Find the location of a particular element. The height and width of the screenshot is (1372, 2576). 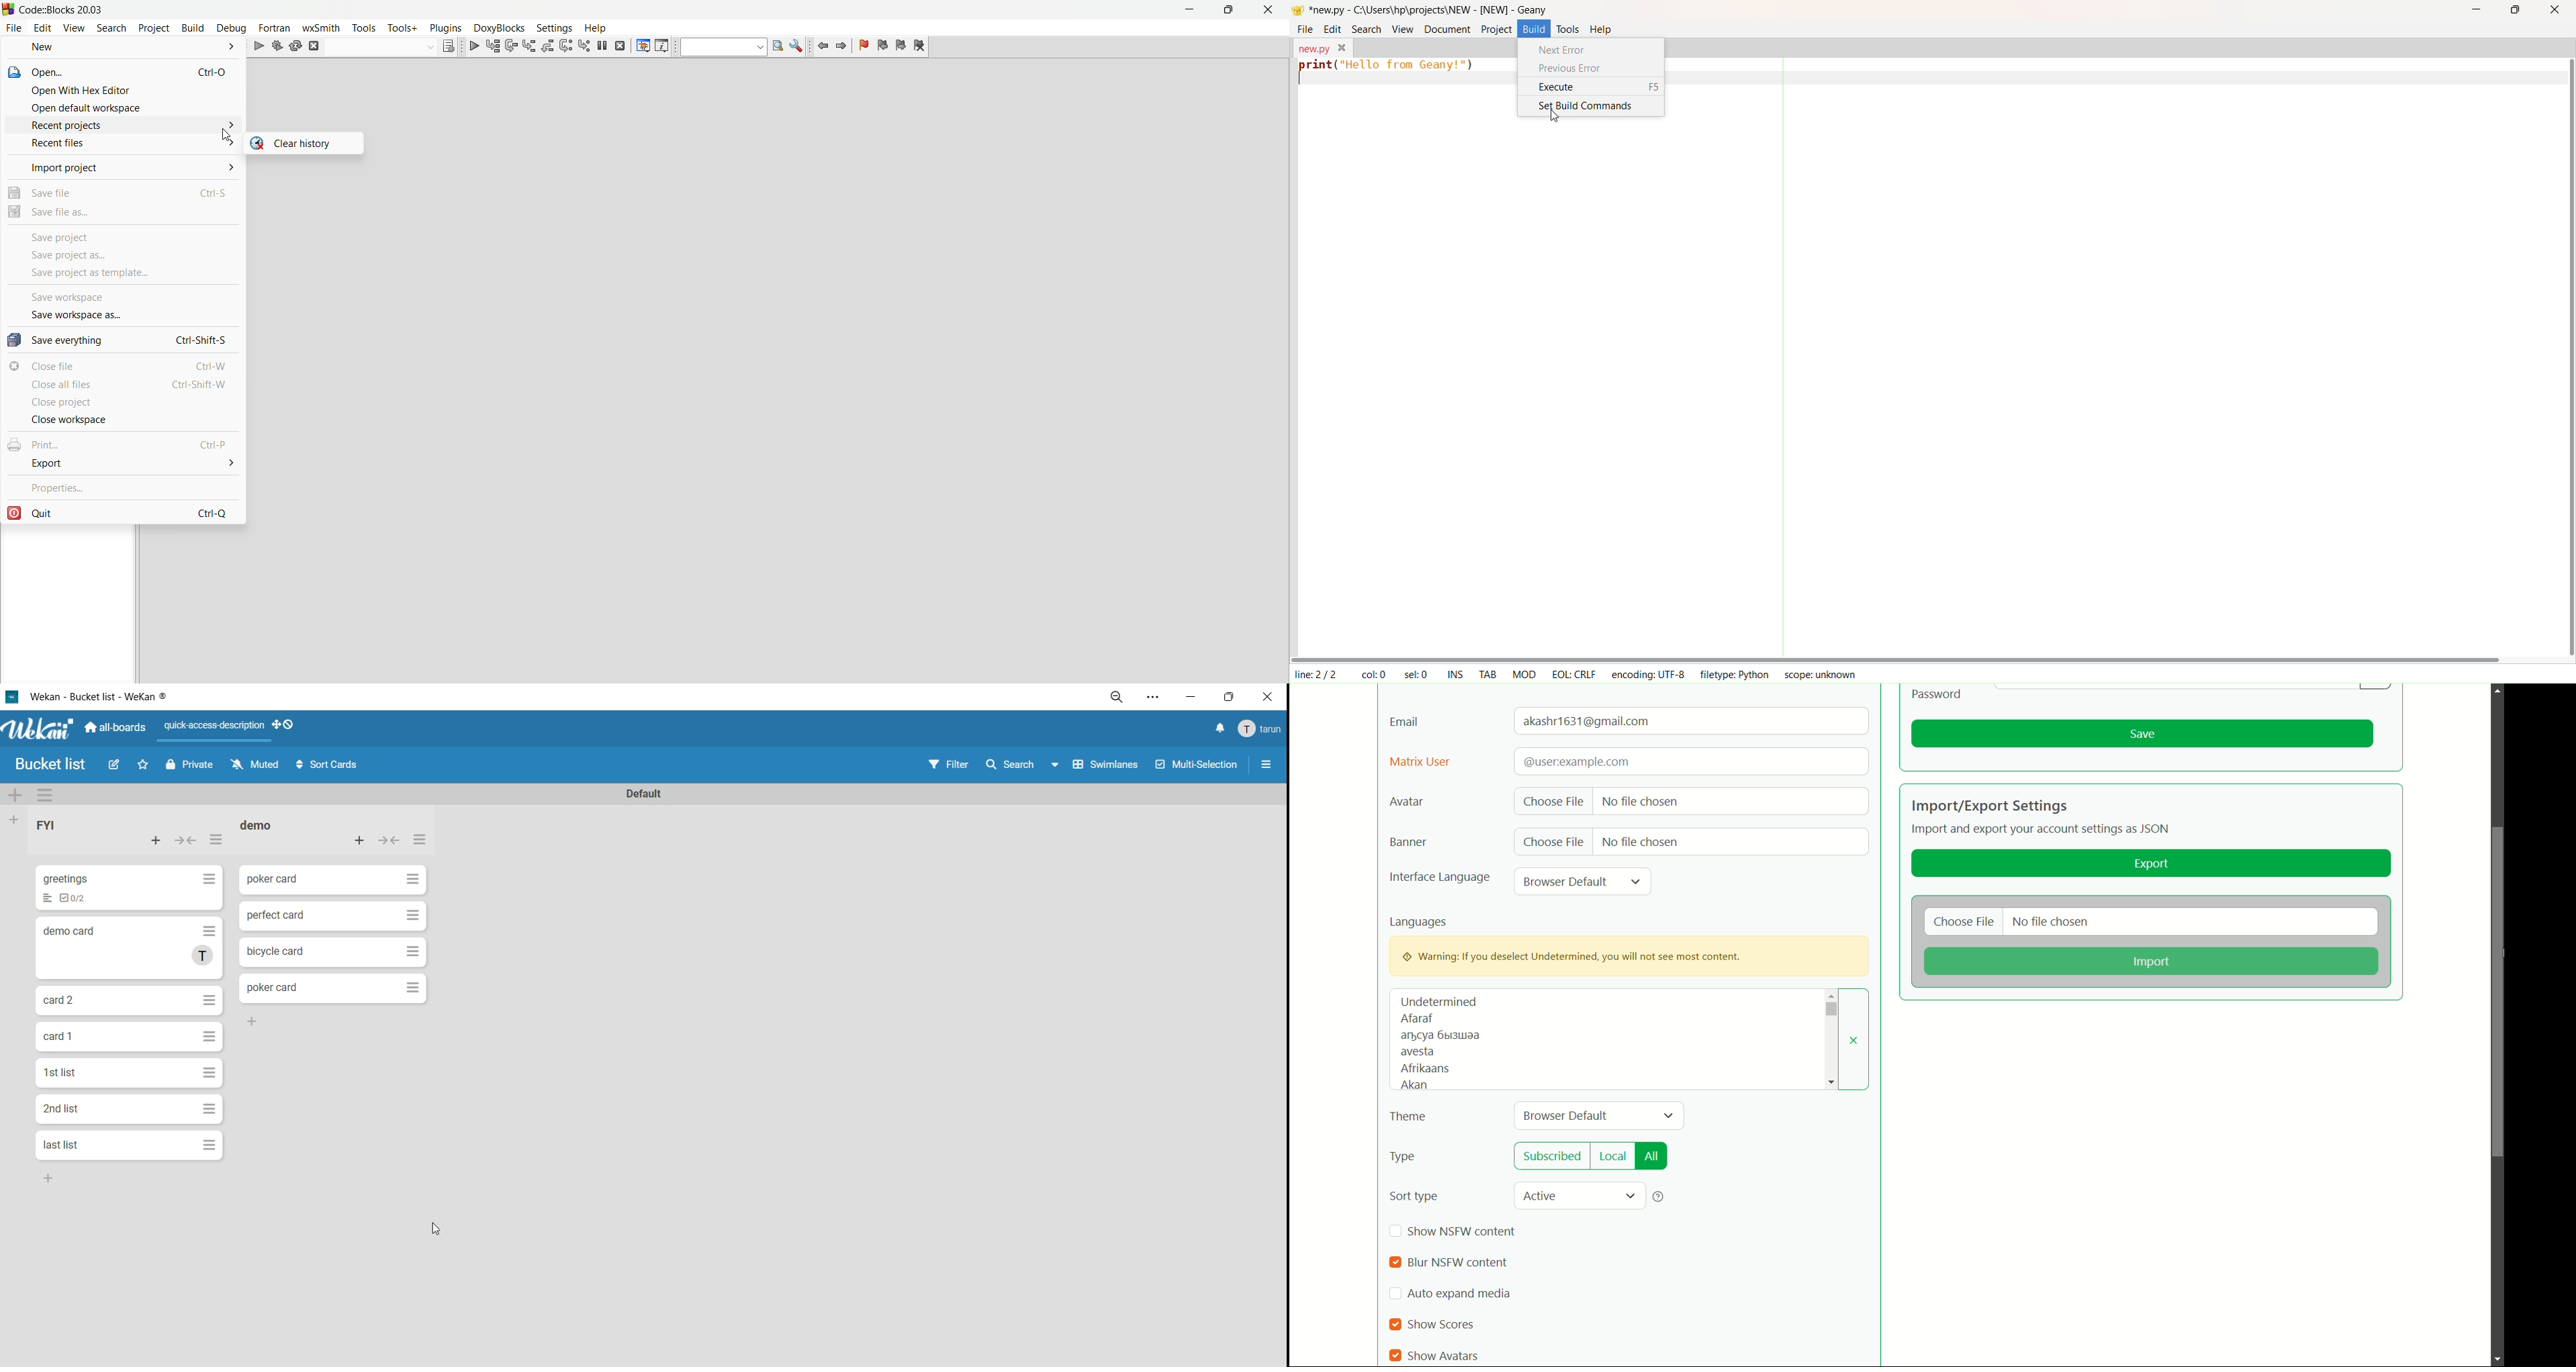

abort is located at coordinates (314, 48).